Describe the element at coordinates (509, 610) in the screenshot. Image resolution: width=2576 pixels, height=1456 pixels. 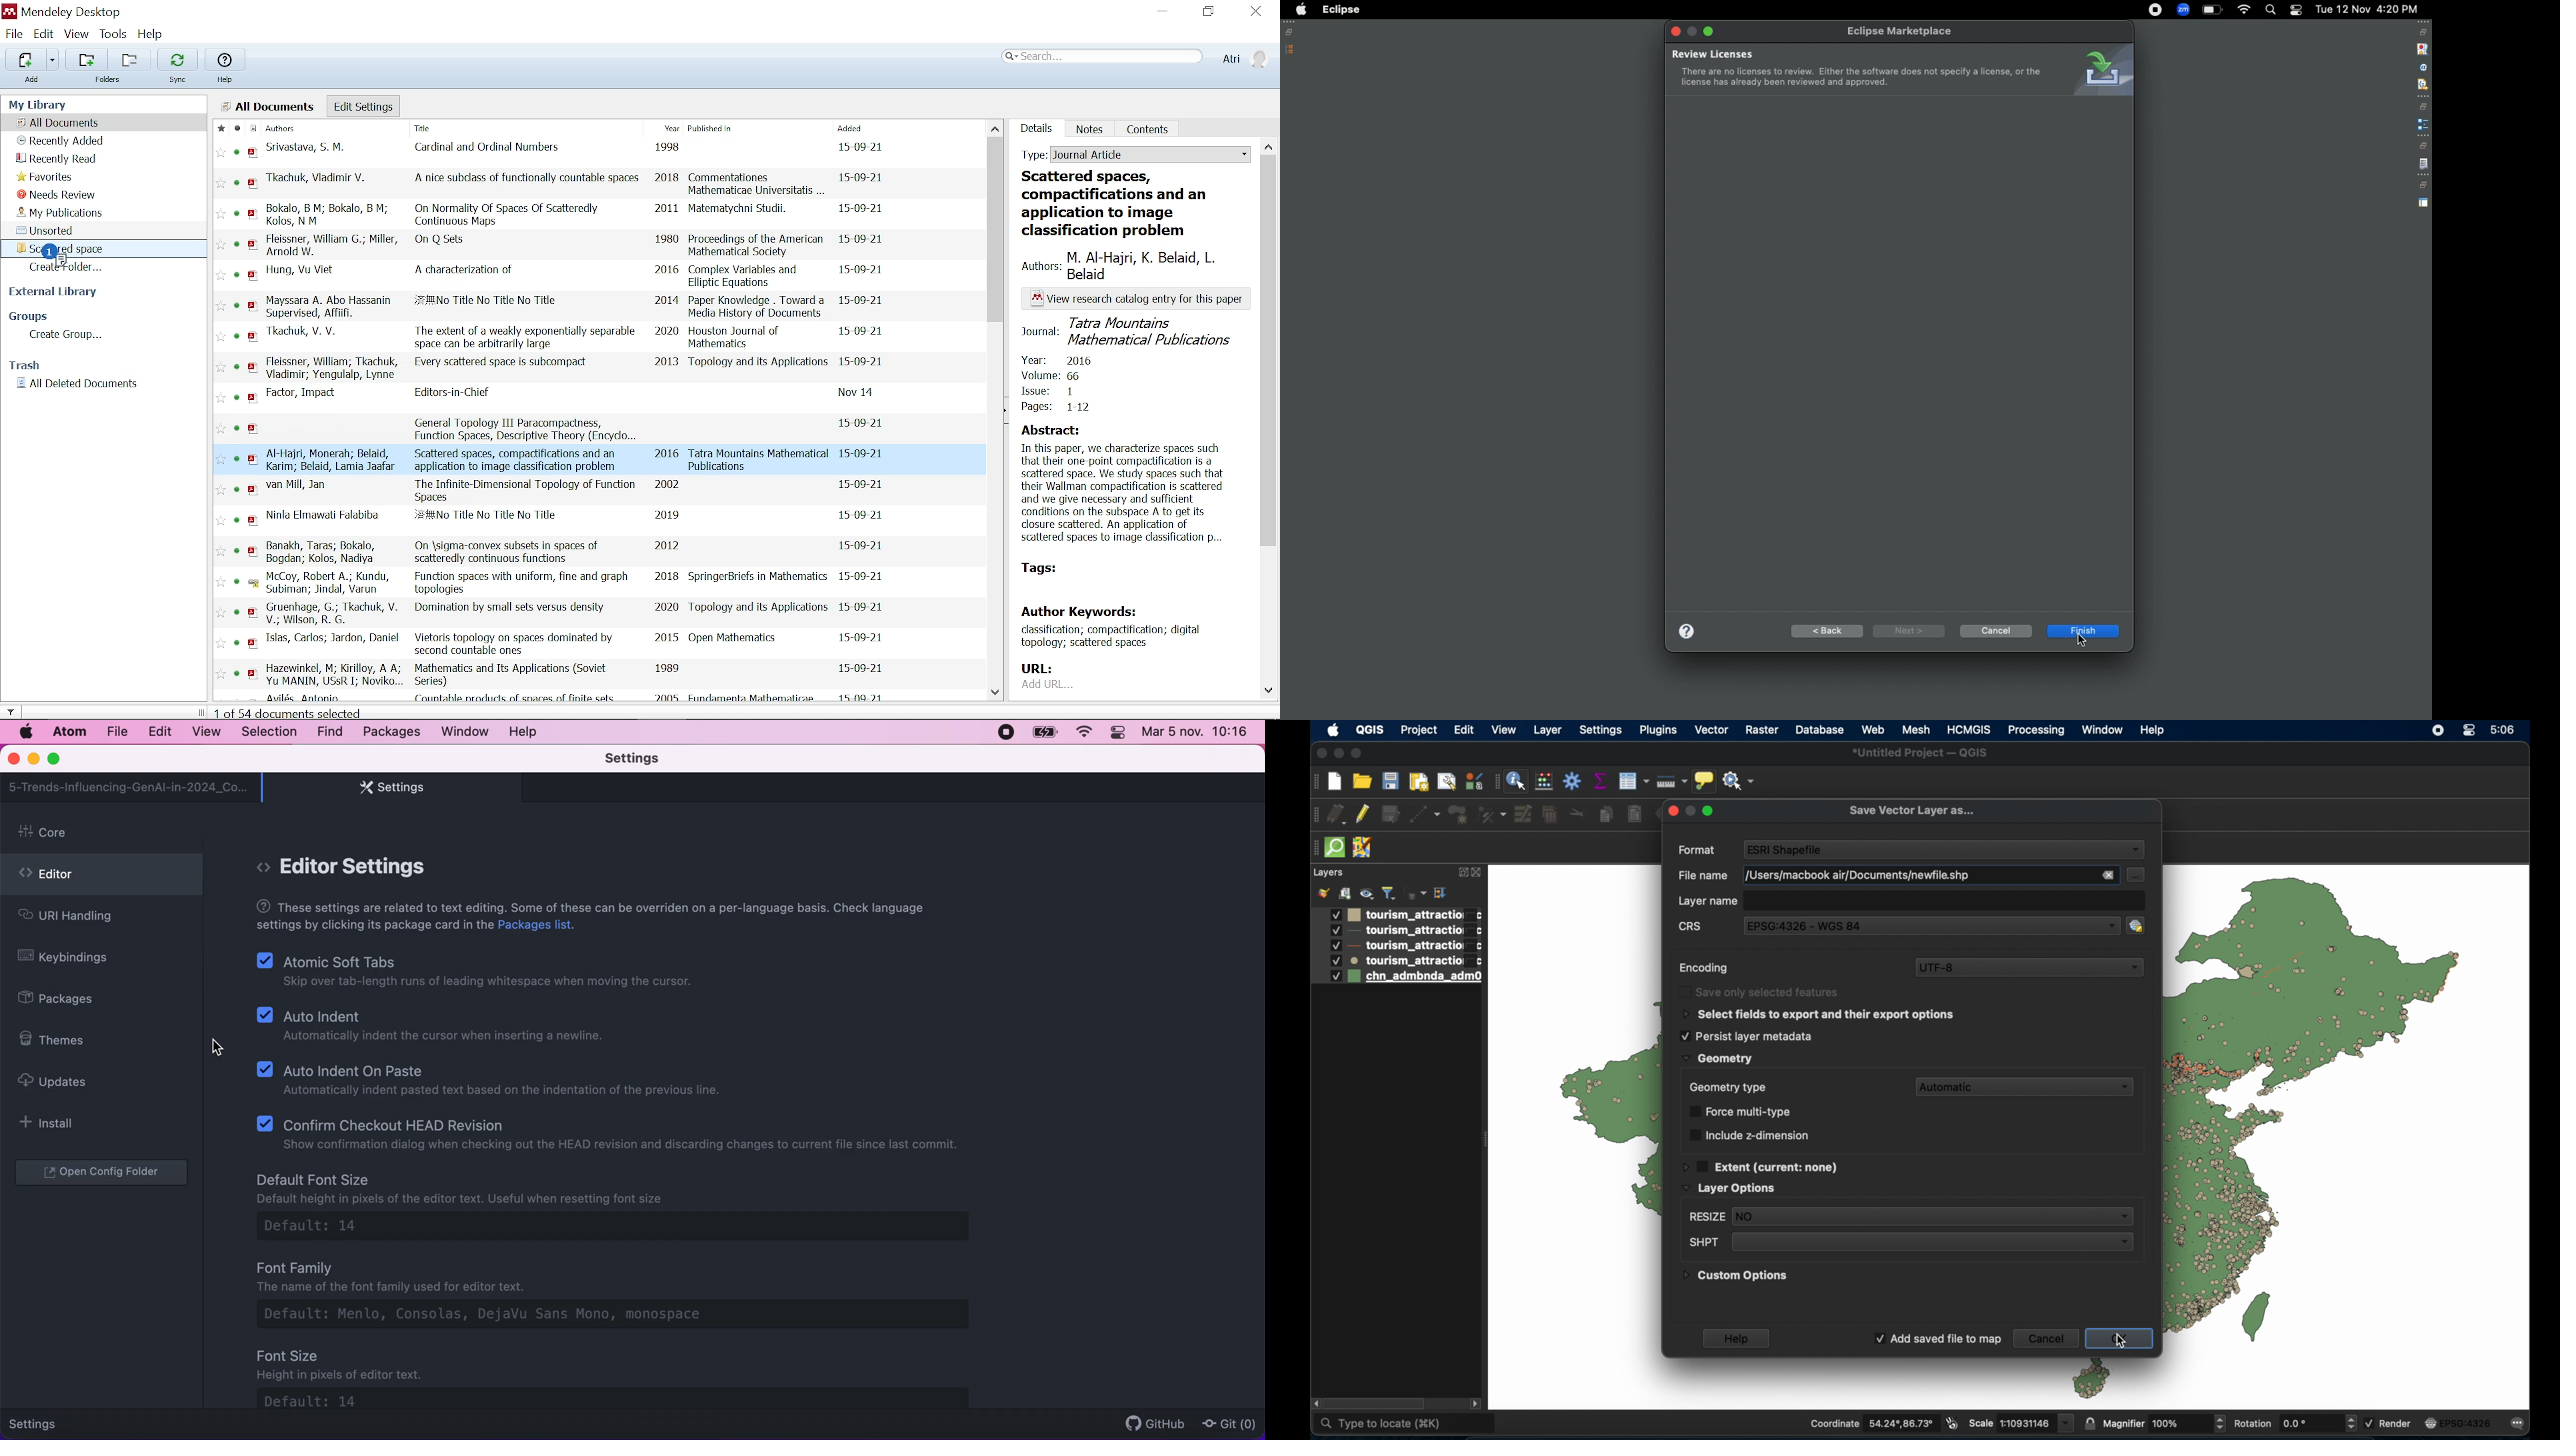
I see `title` at that location.